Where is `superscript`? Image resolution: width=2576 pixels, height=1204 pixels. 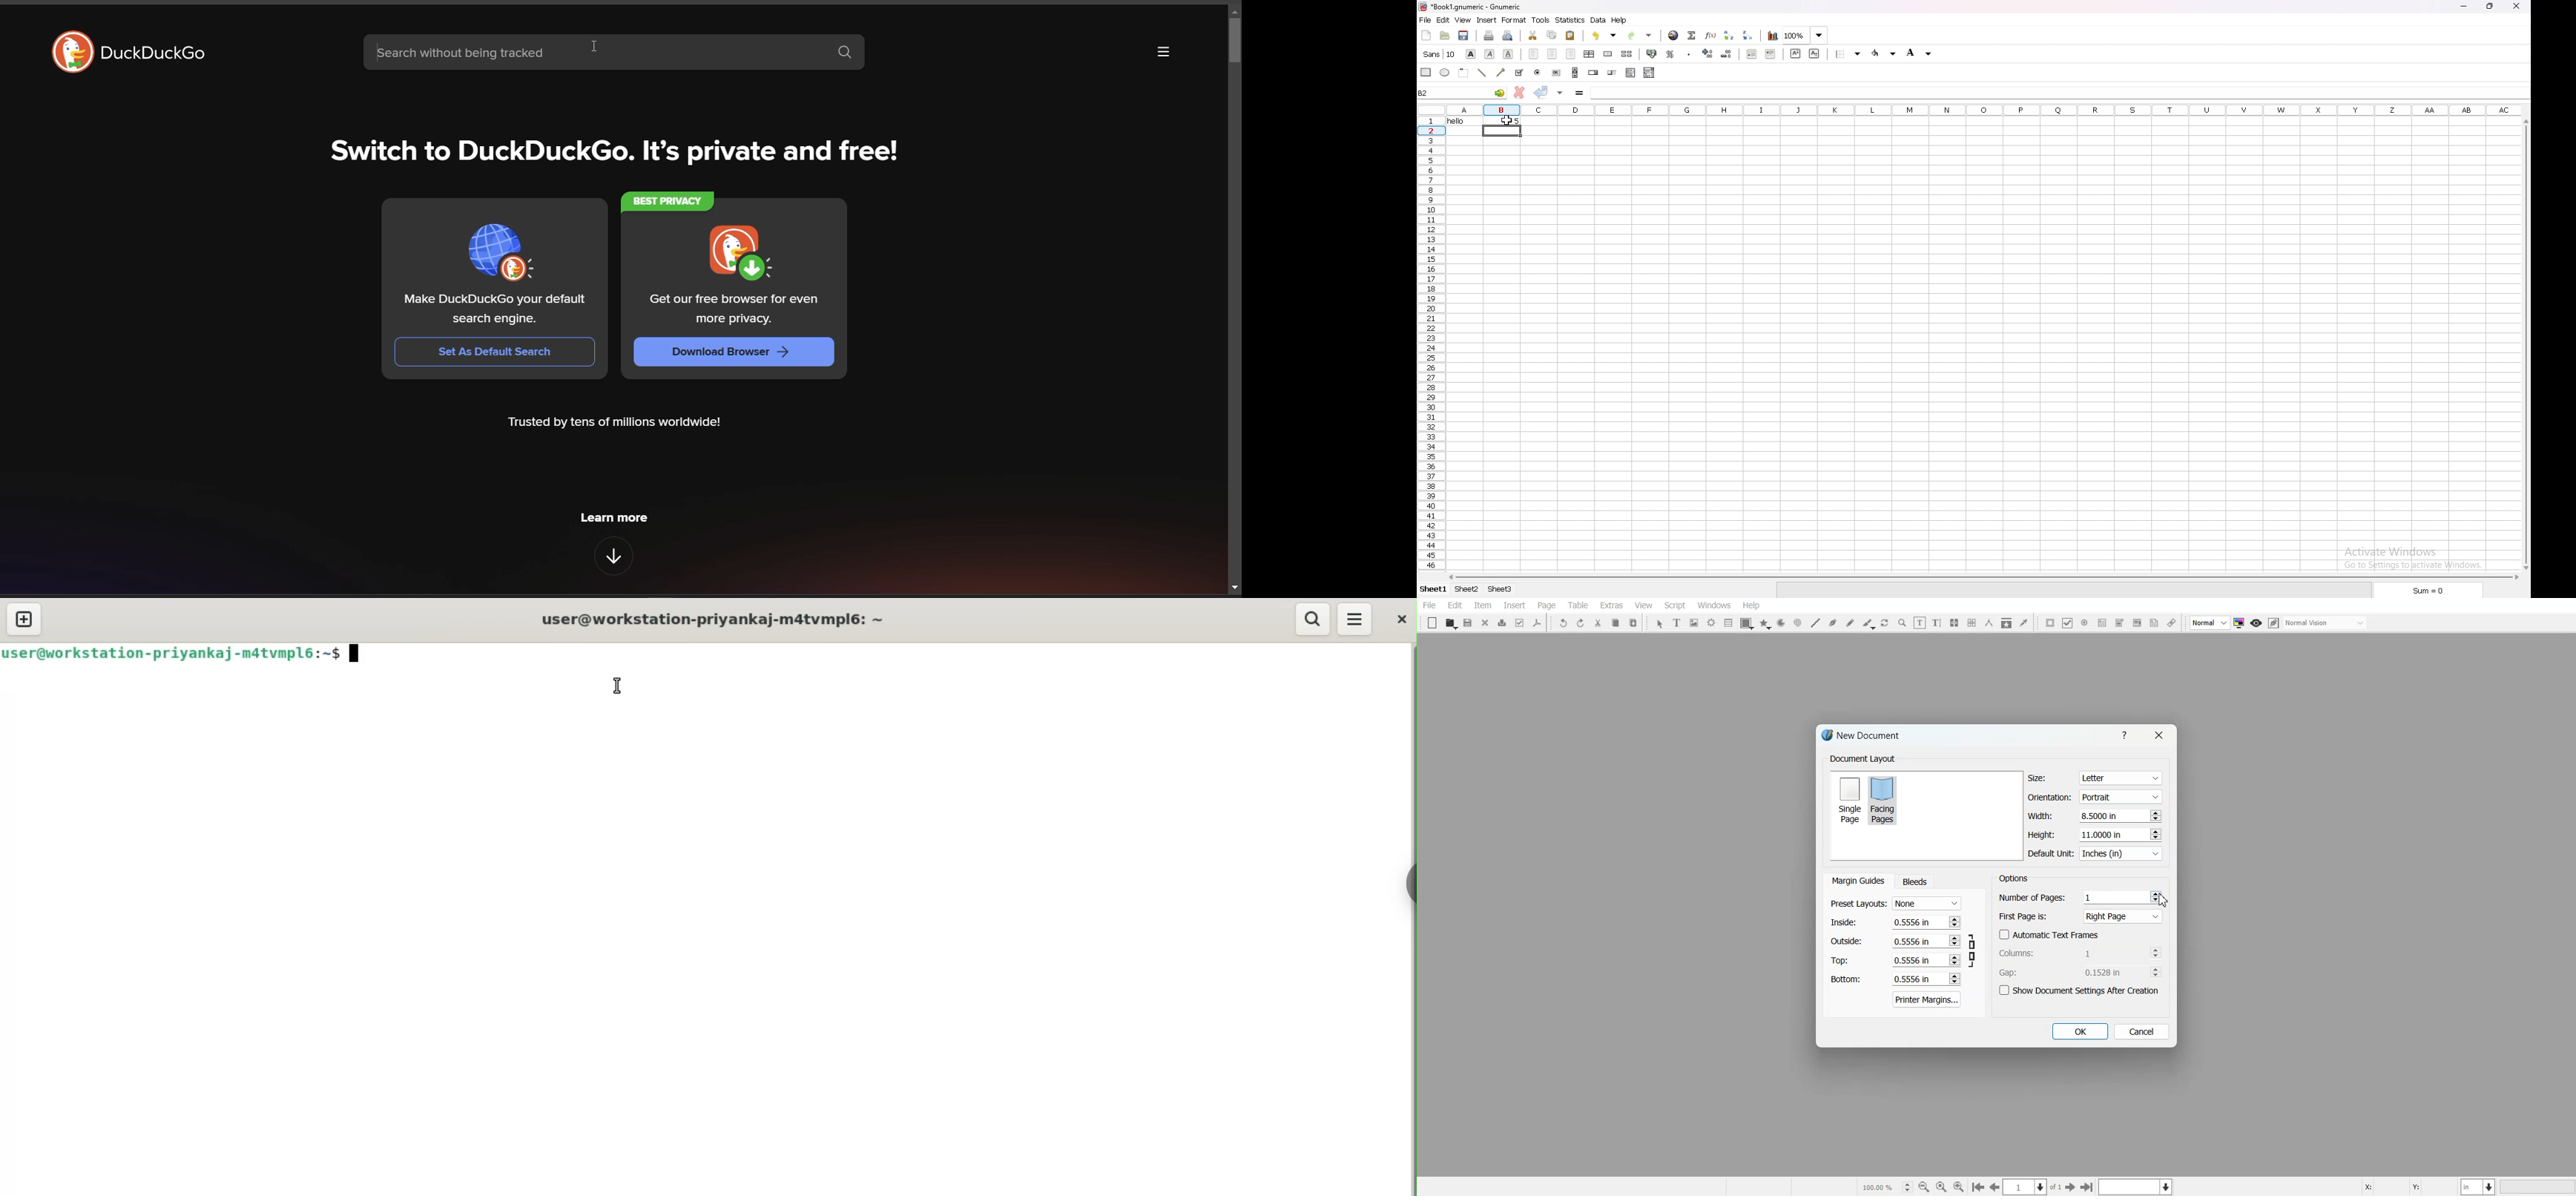 superscript is located at coordinates (1796, 53).